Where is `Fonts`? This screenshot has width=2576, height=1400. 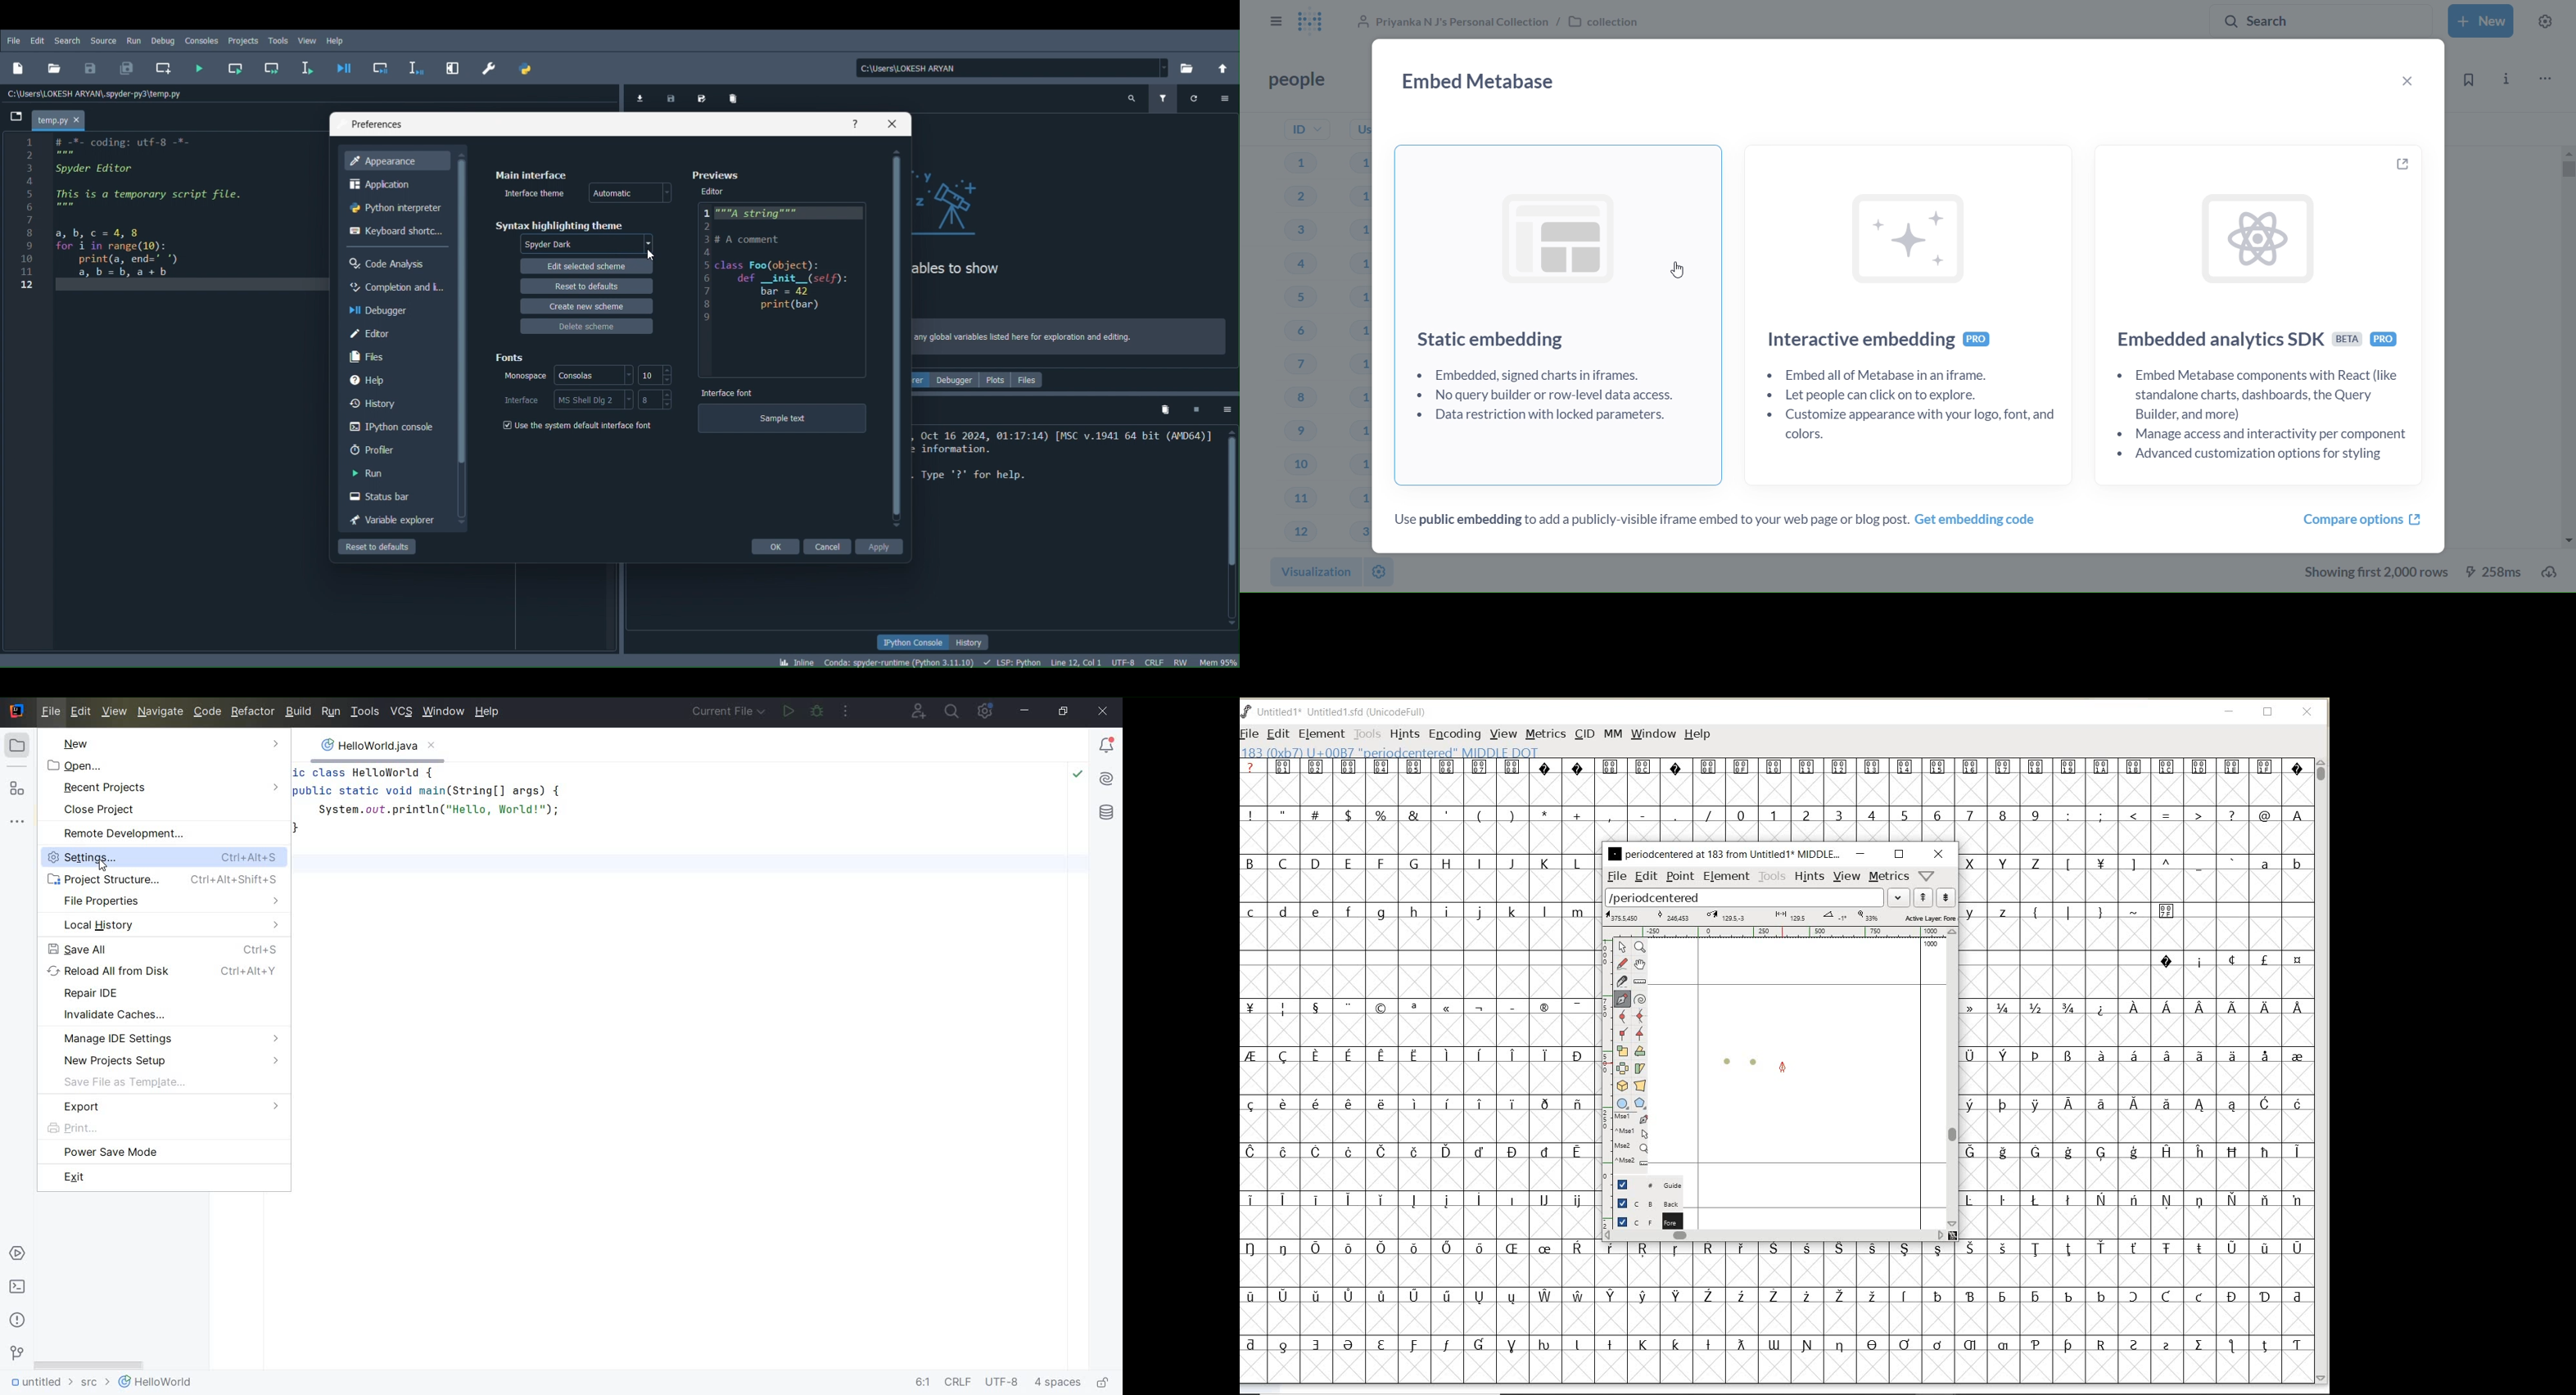 Fonts is located at coordinates (508, 360).